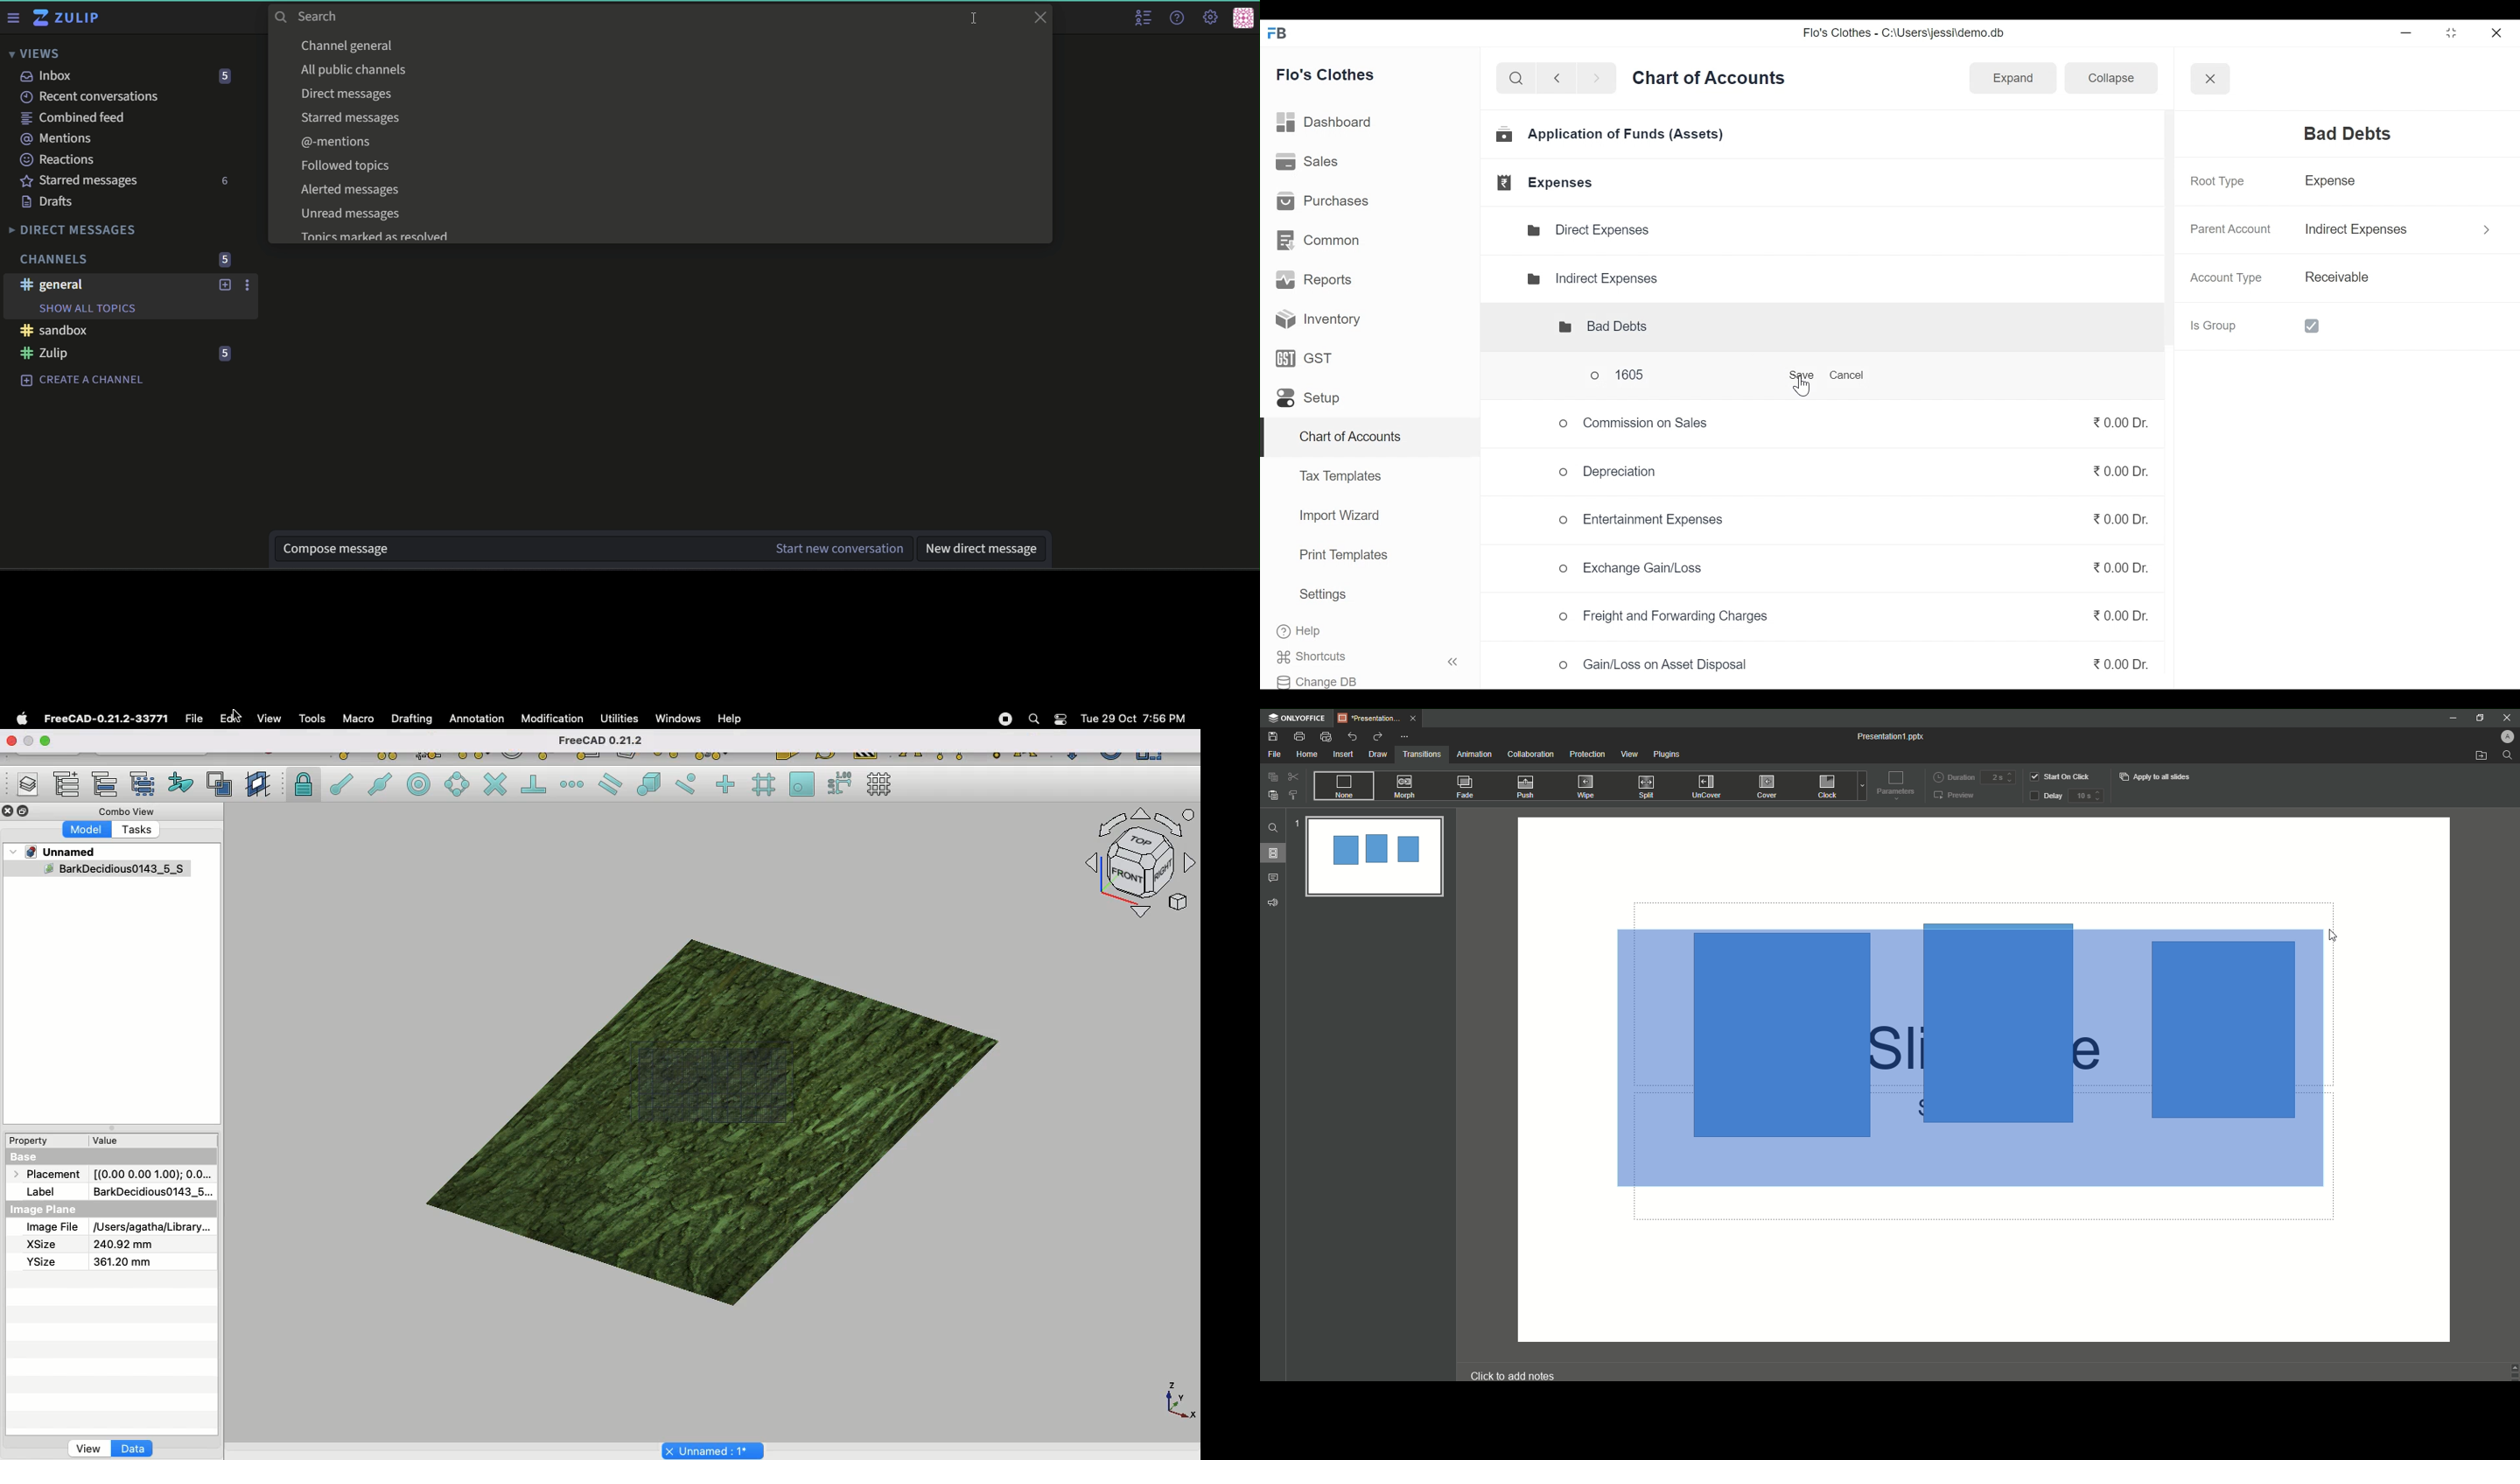 The image size is (2520, 1484). Describe the element at coordinates (1274, 903) in the screenshot. I see `Feedback` at that location.